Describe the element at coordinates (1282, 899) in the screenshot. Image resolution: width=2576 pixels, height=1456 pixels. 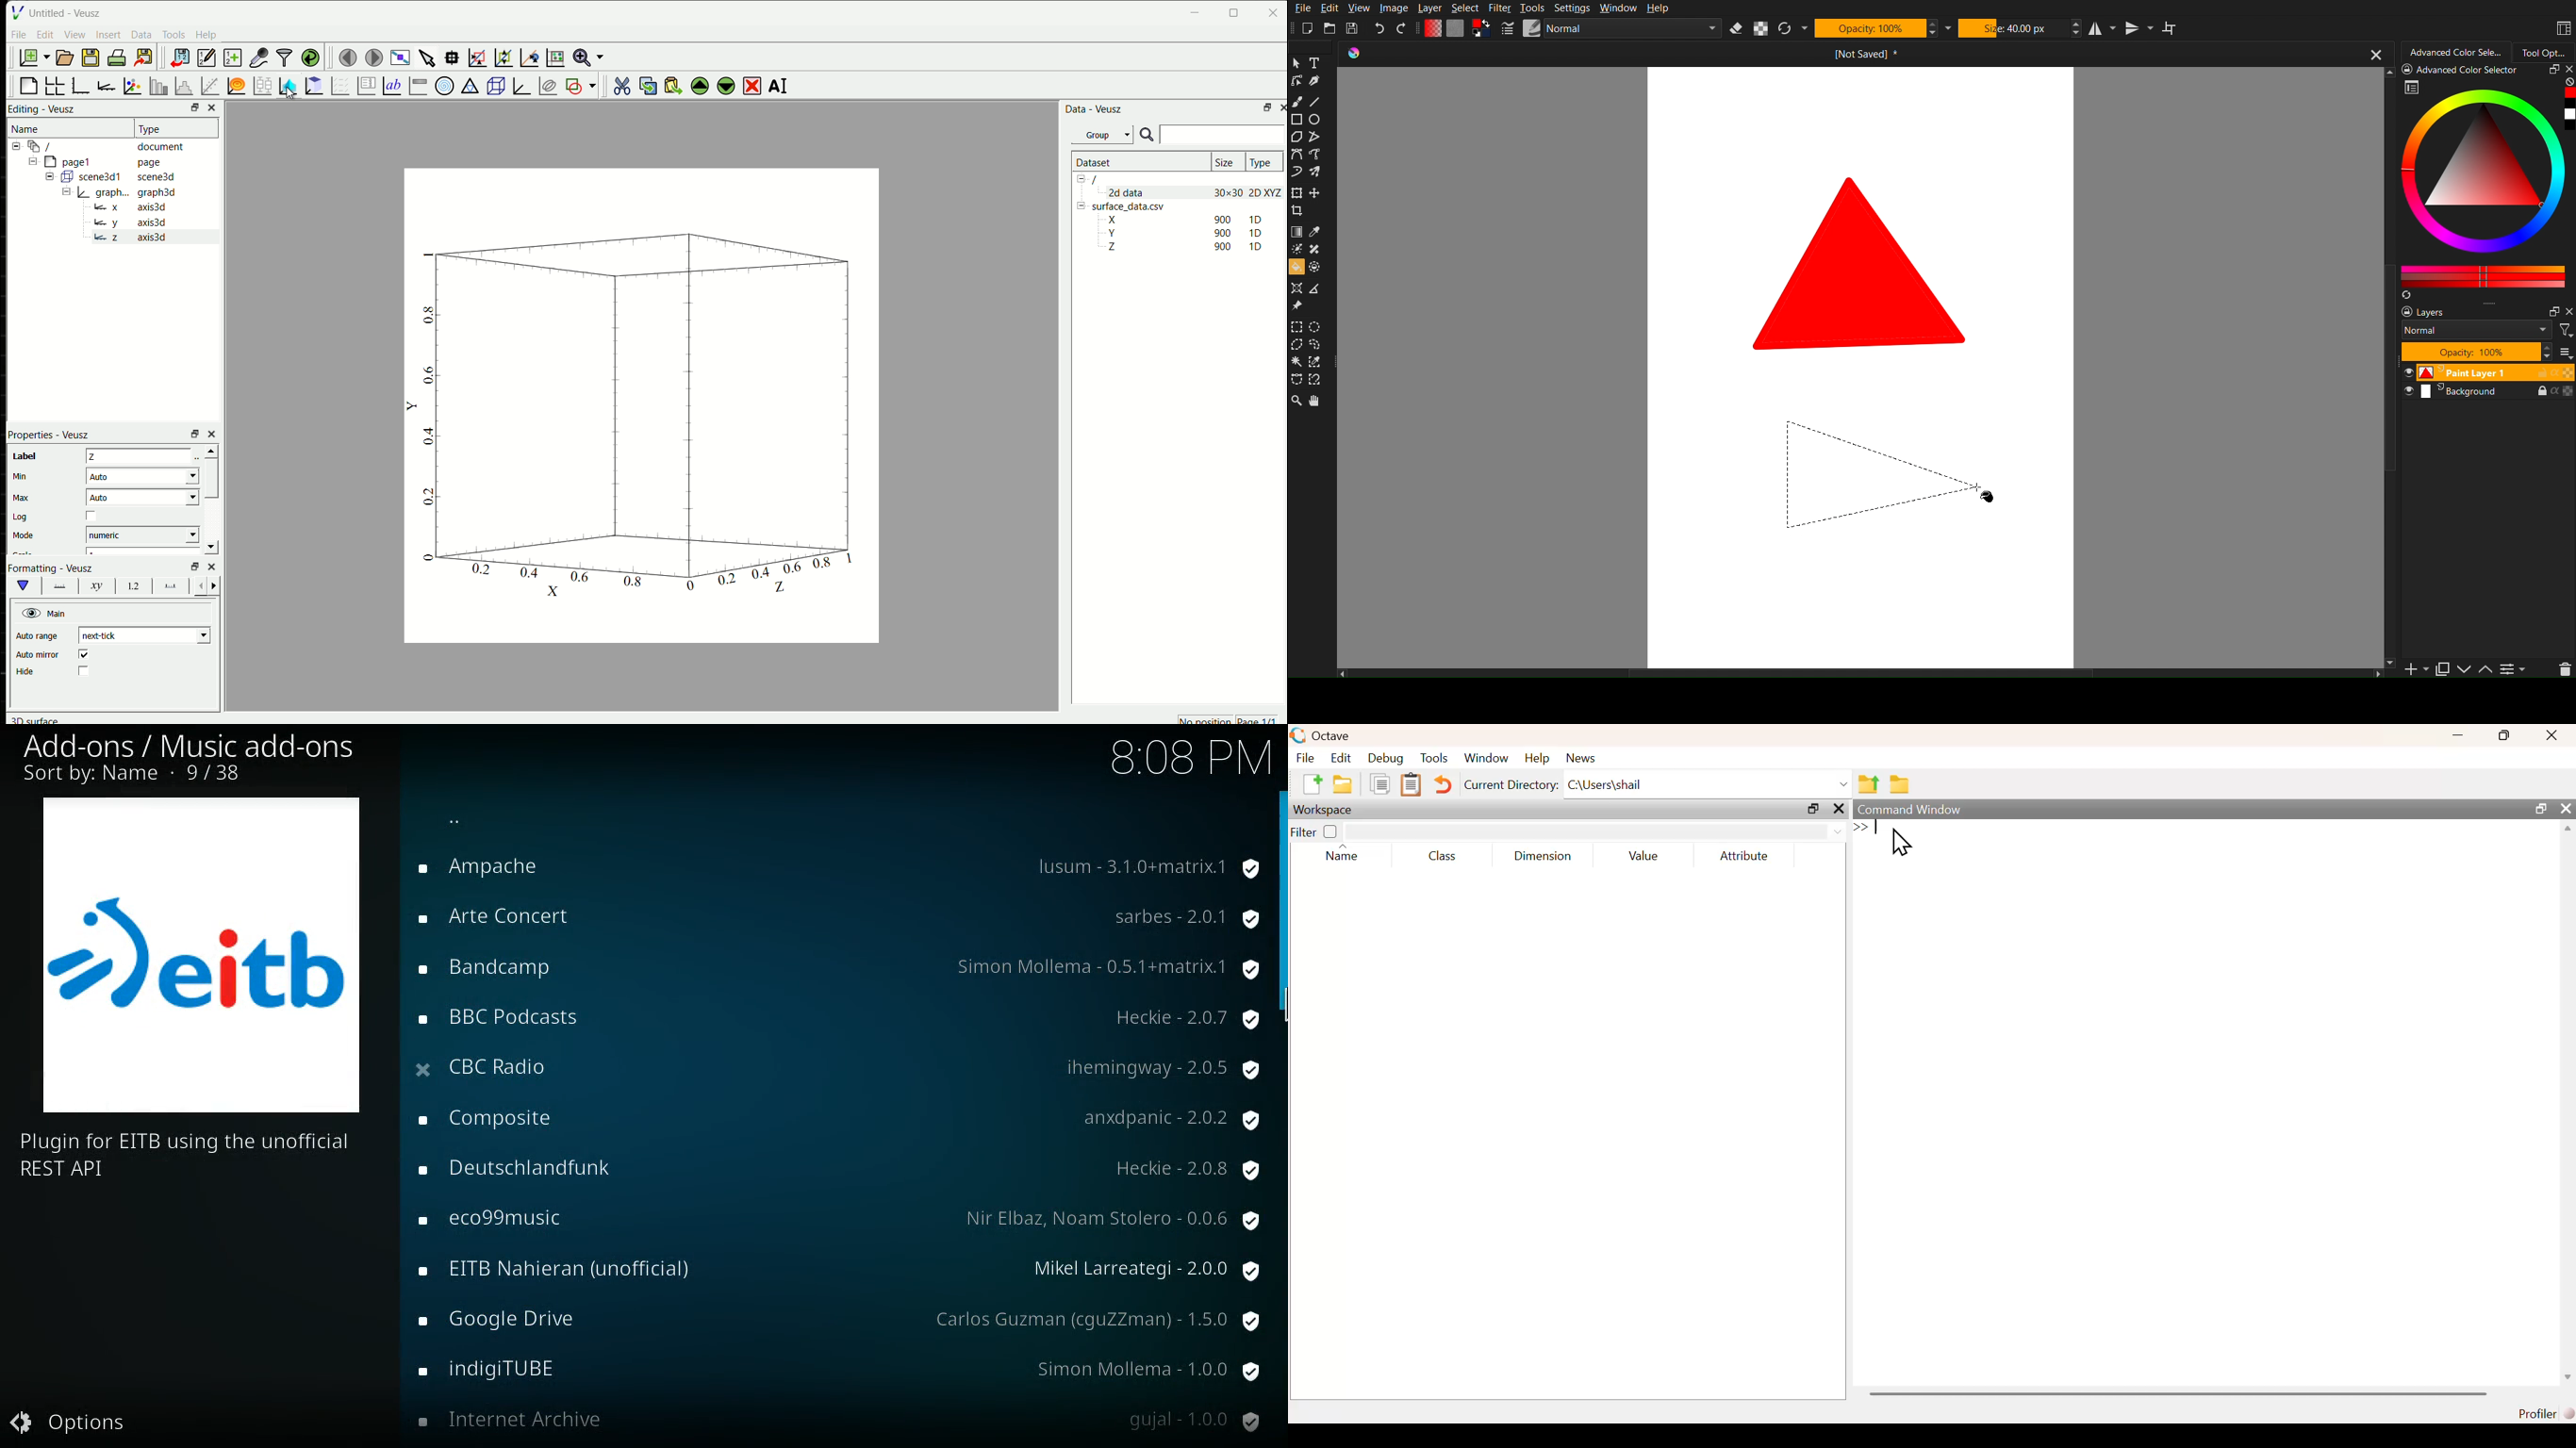
I see `scroll bar` at that location.